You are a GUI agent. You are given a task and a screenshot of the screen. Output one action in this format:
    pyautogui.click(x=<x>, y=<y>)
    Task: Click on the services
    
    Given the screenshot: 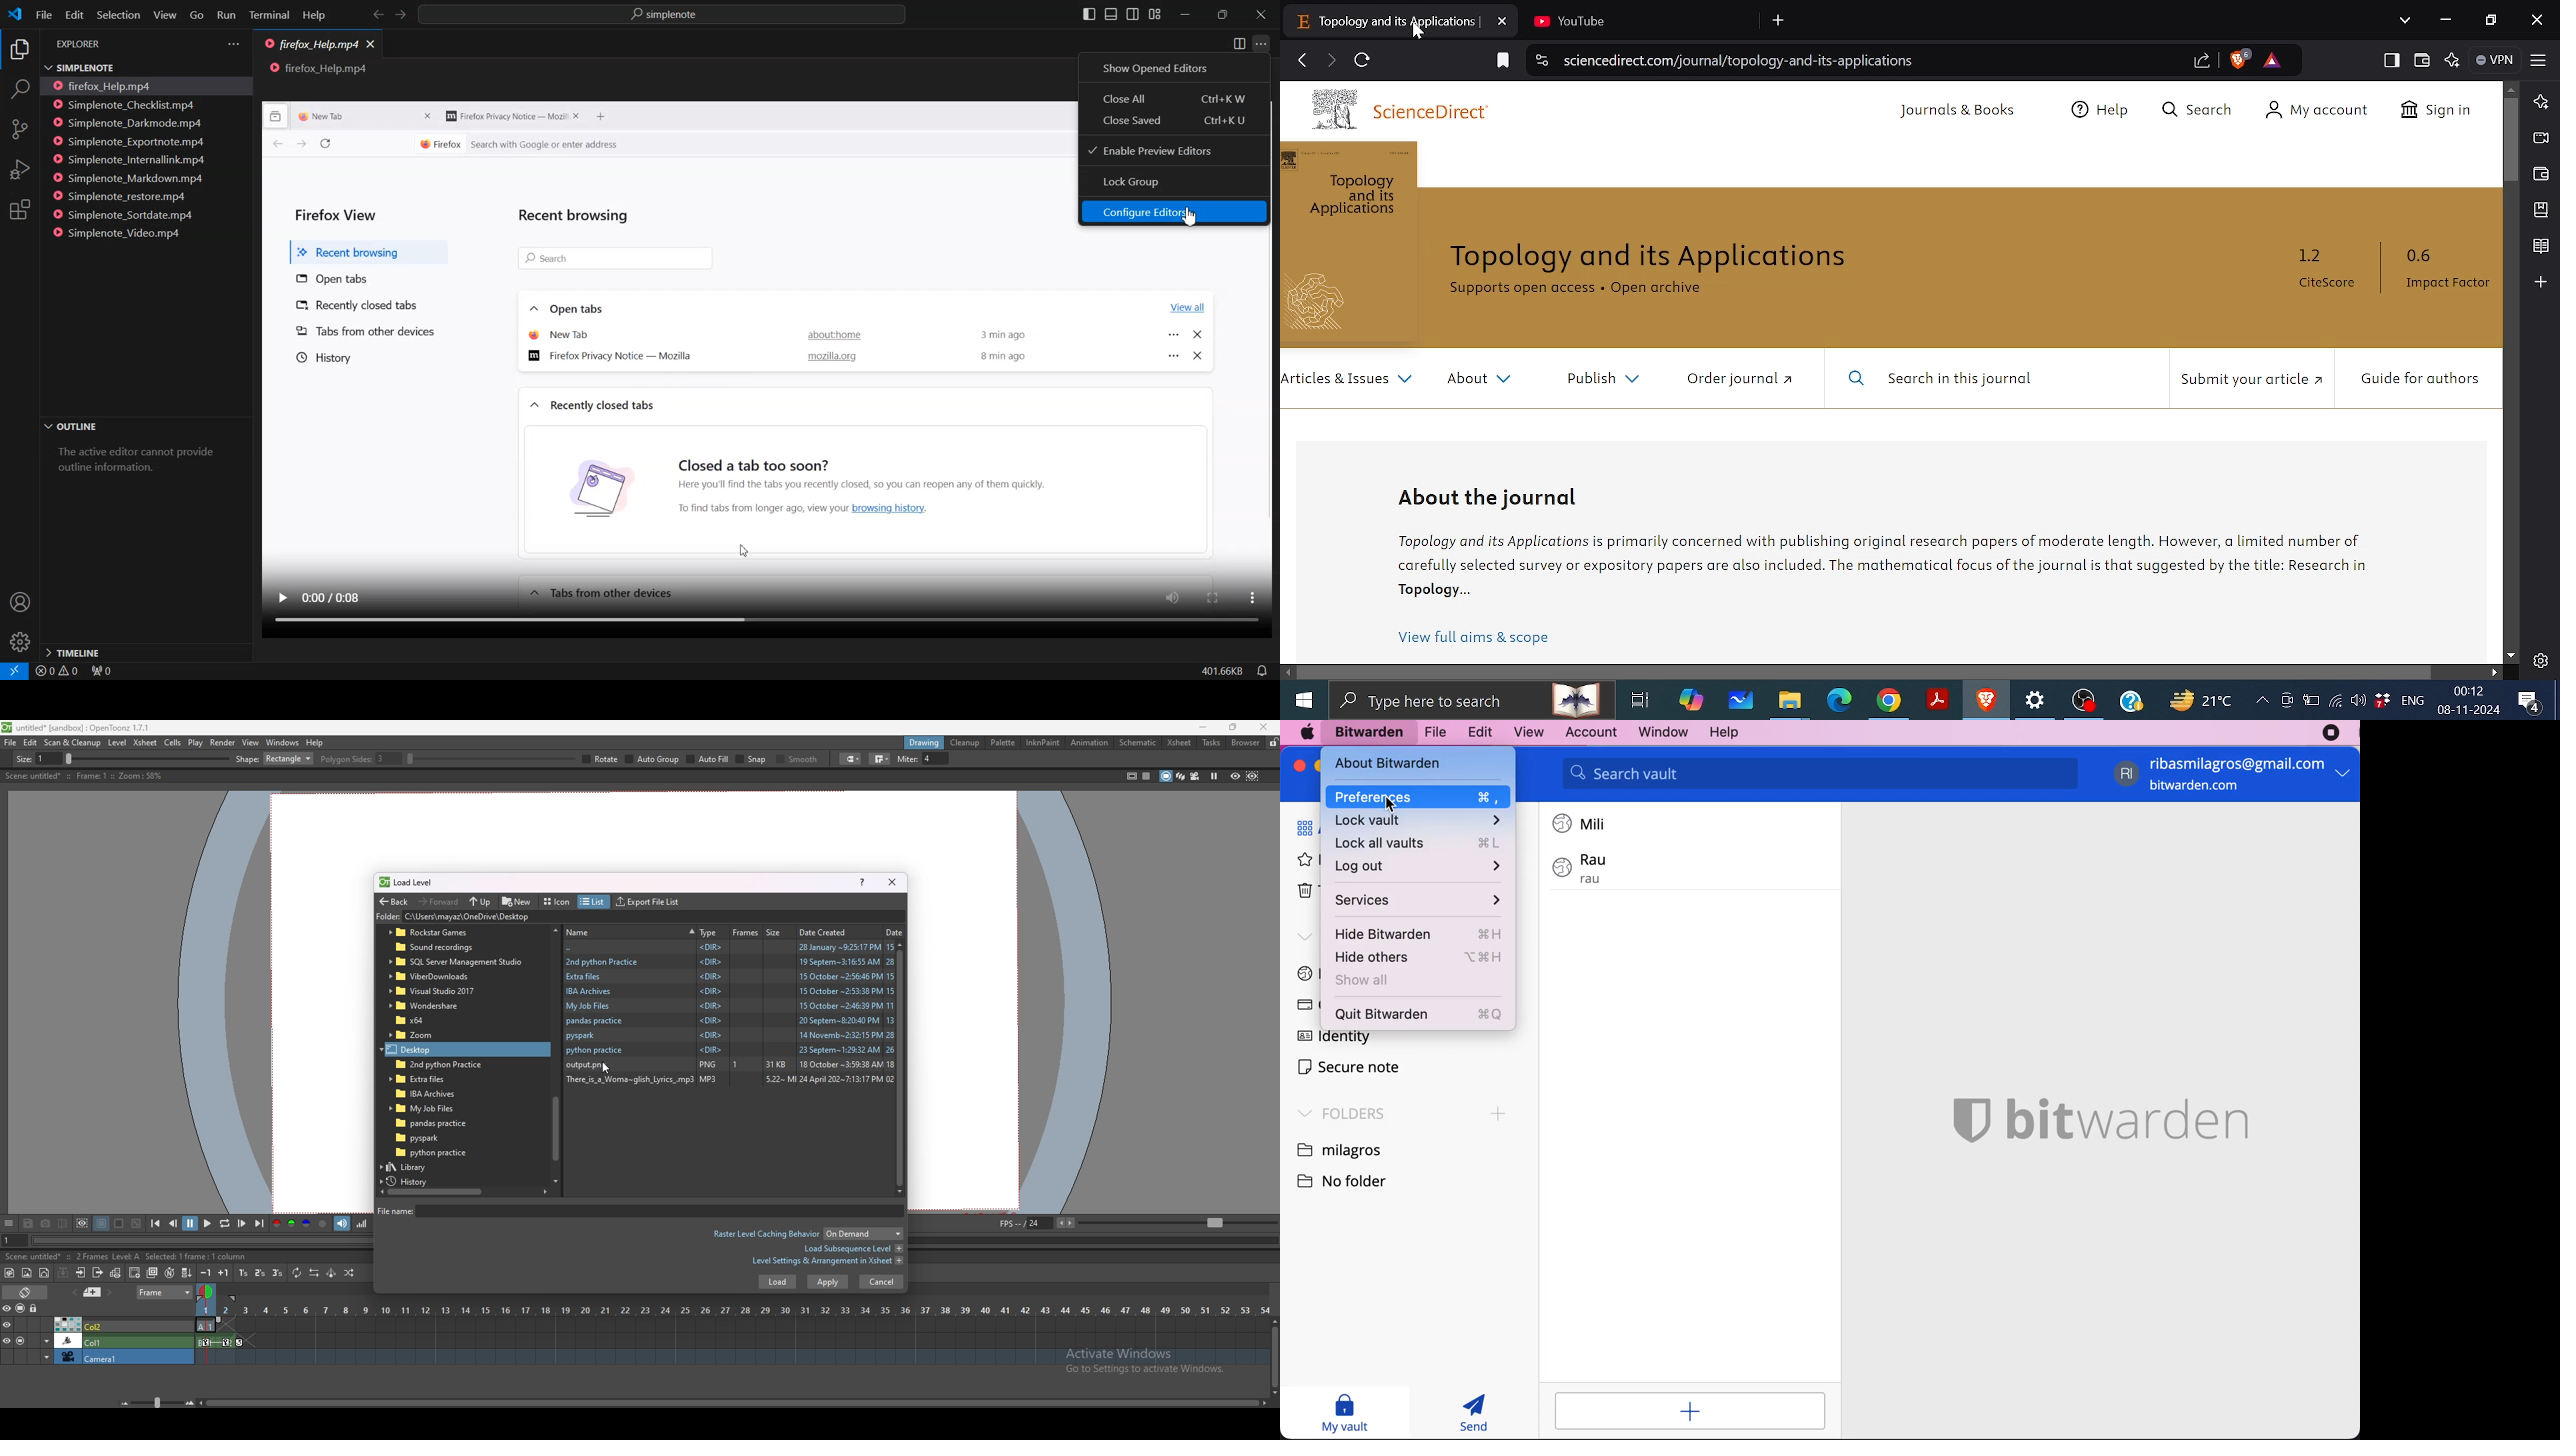 What is the action you would take?
    pyautogui.click(x=1421, y=901)
    